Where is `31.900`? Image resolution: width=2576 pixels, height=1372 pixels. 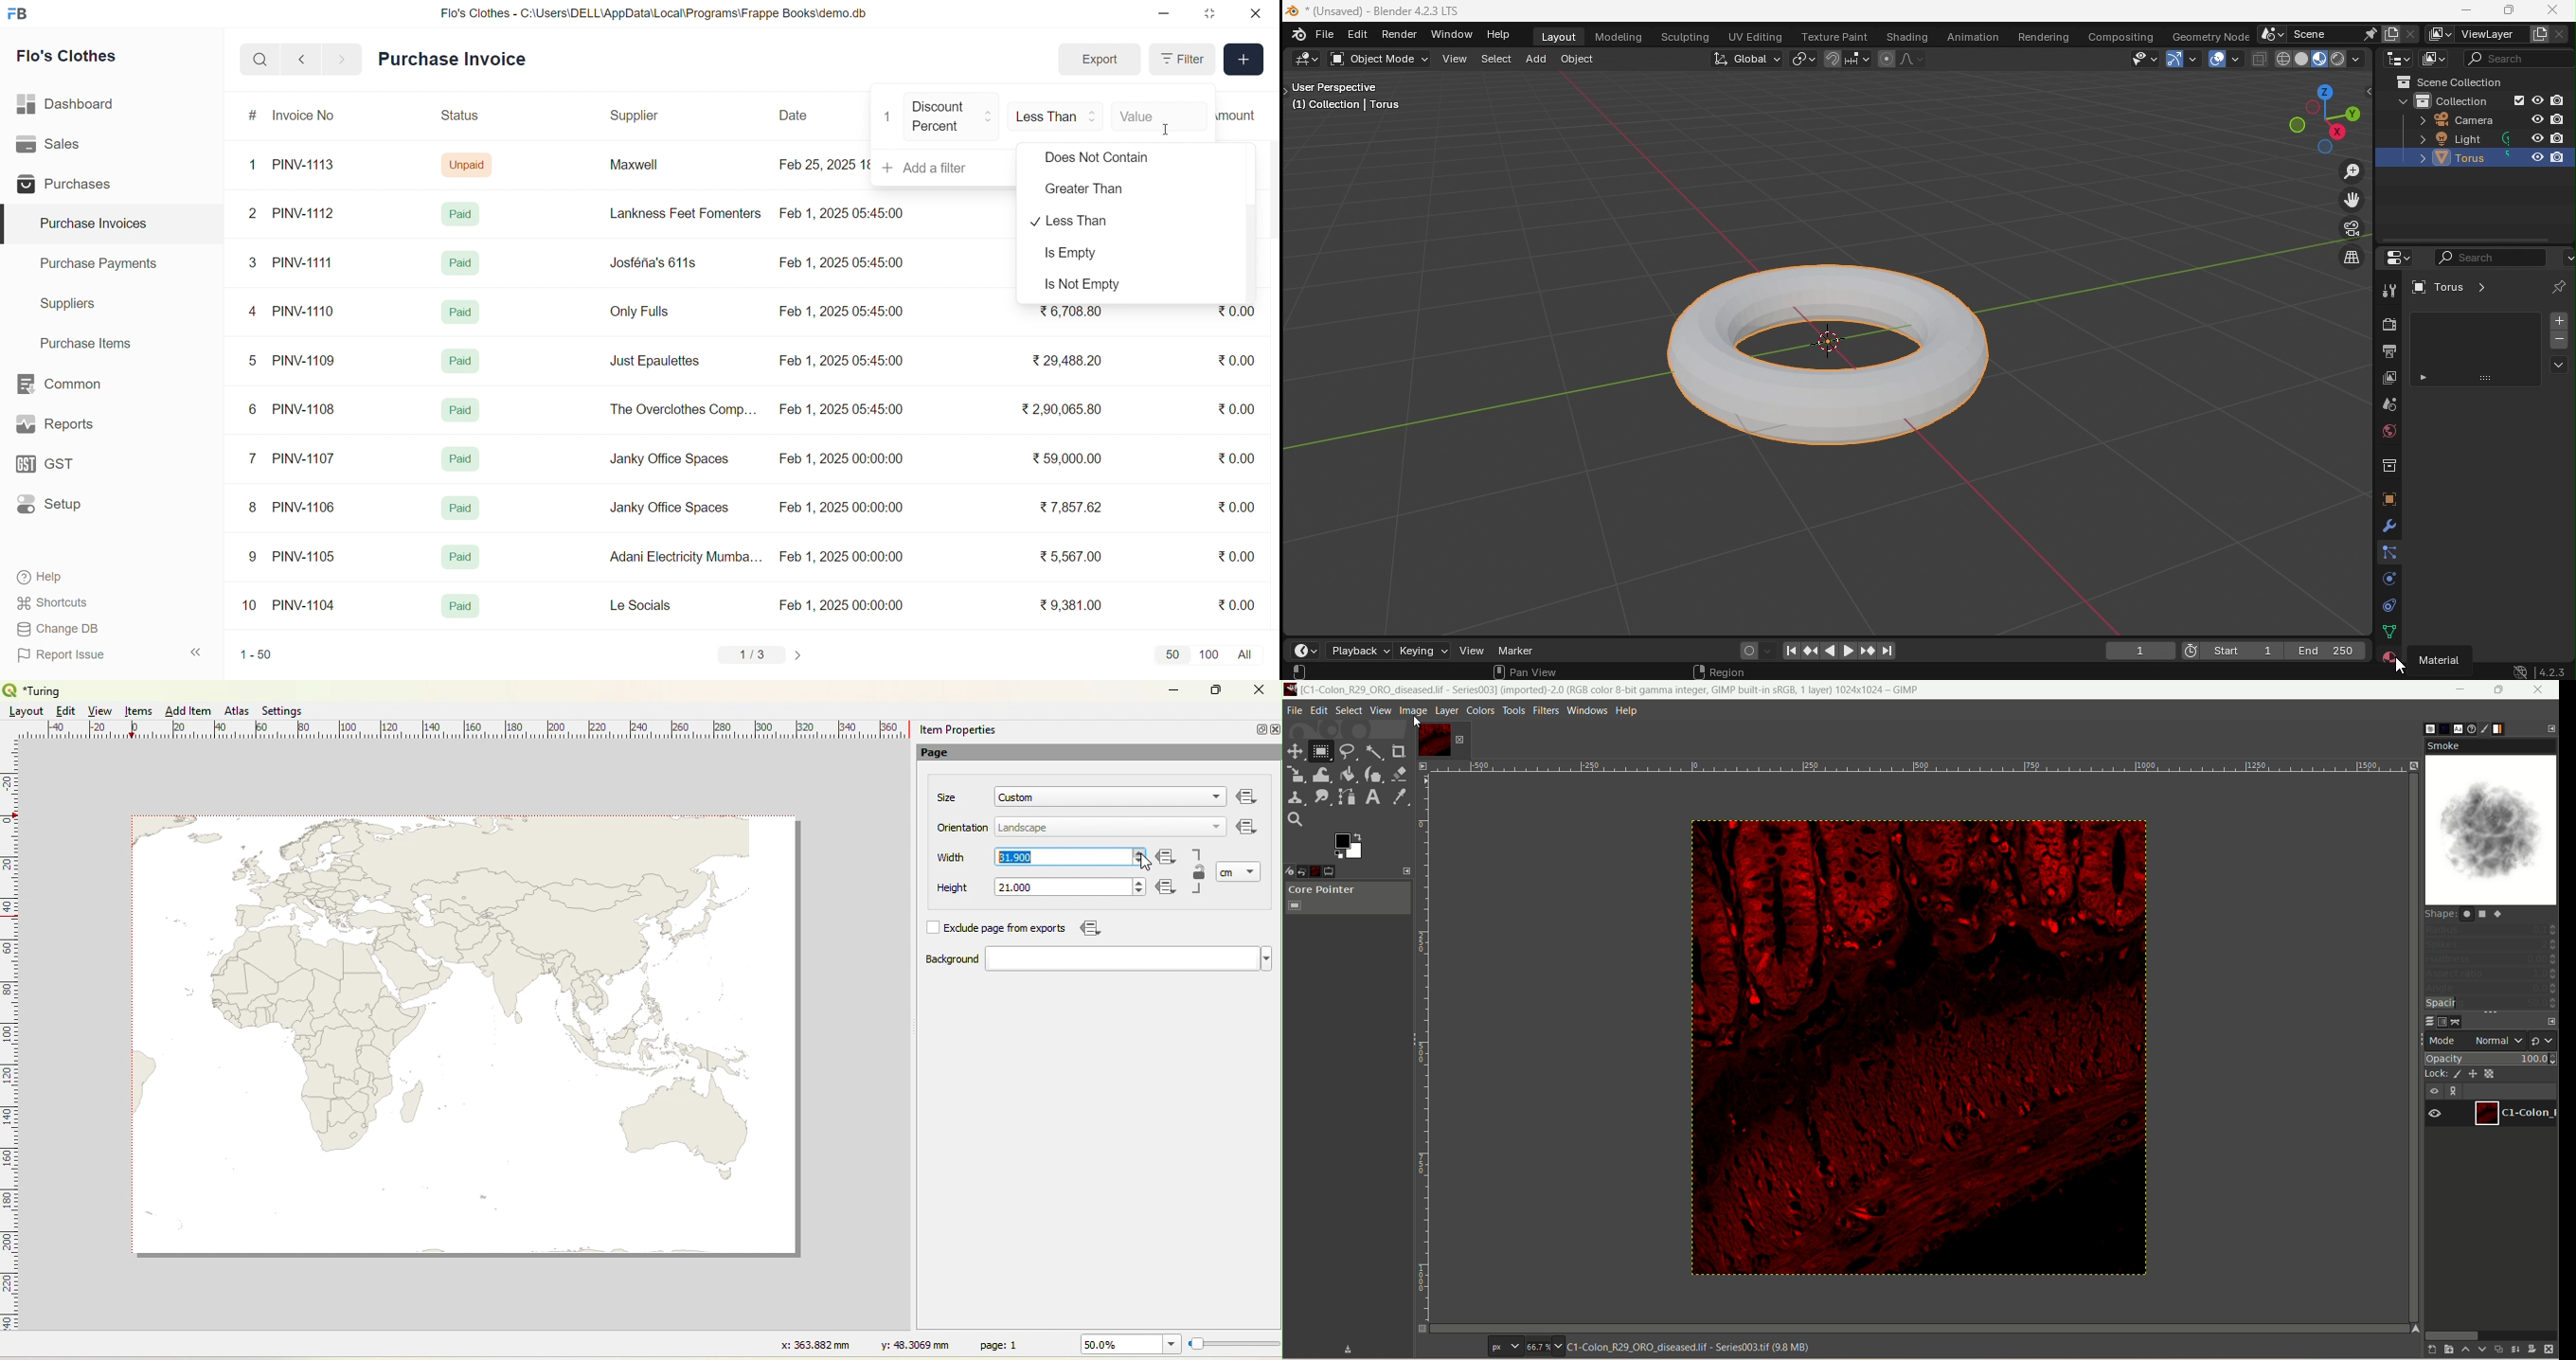 31.900 is located at coordinates (1014, 857).